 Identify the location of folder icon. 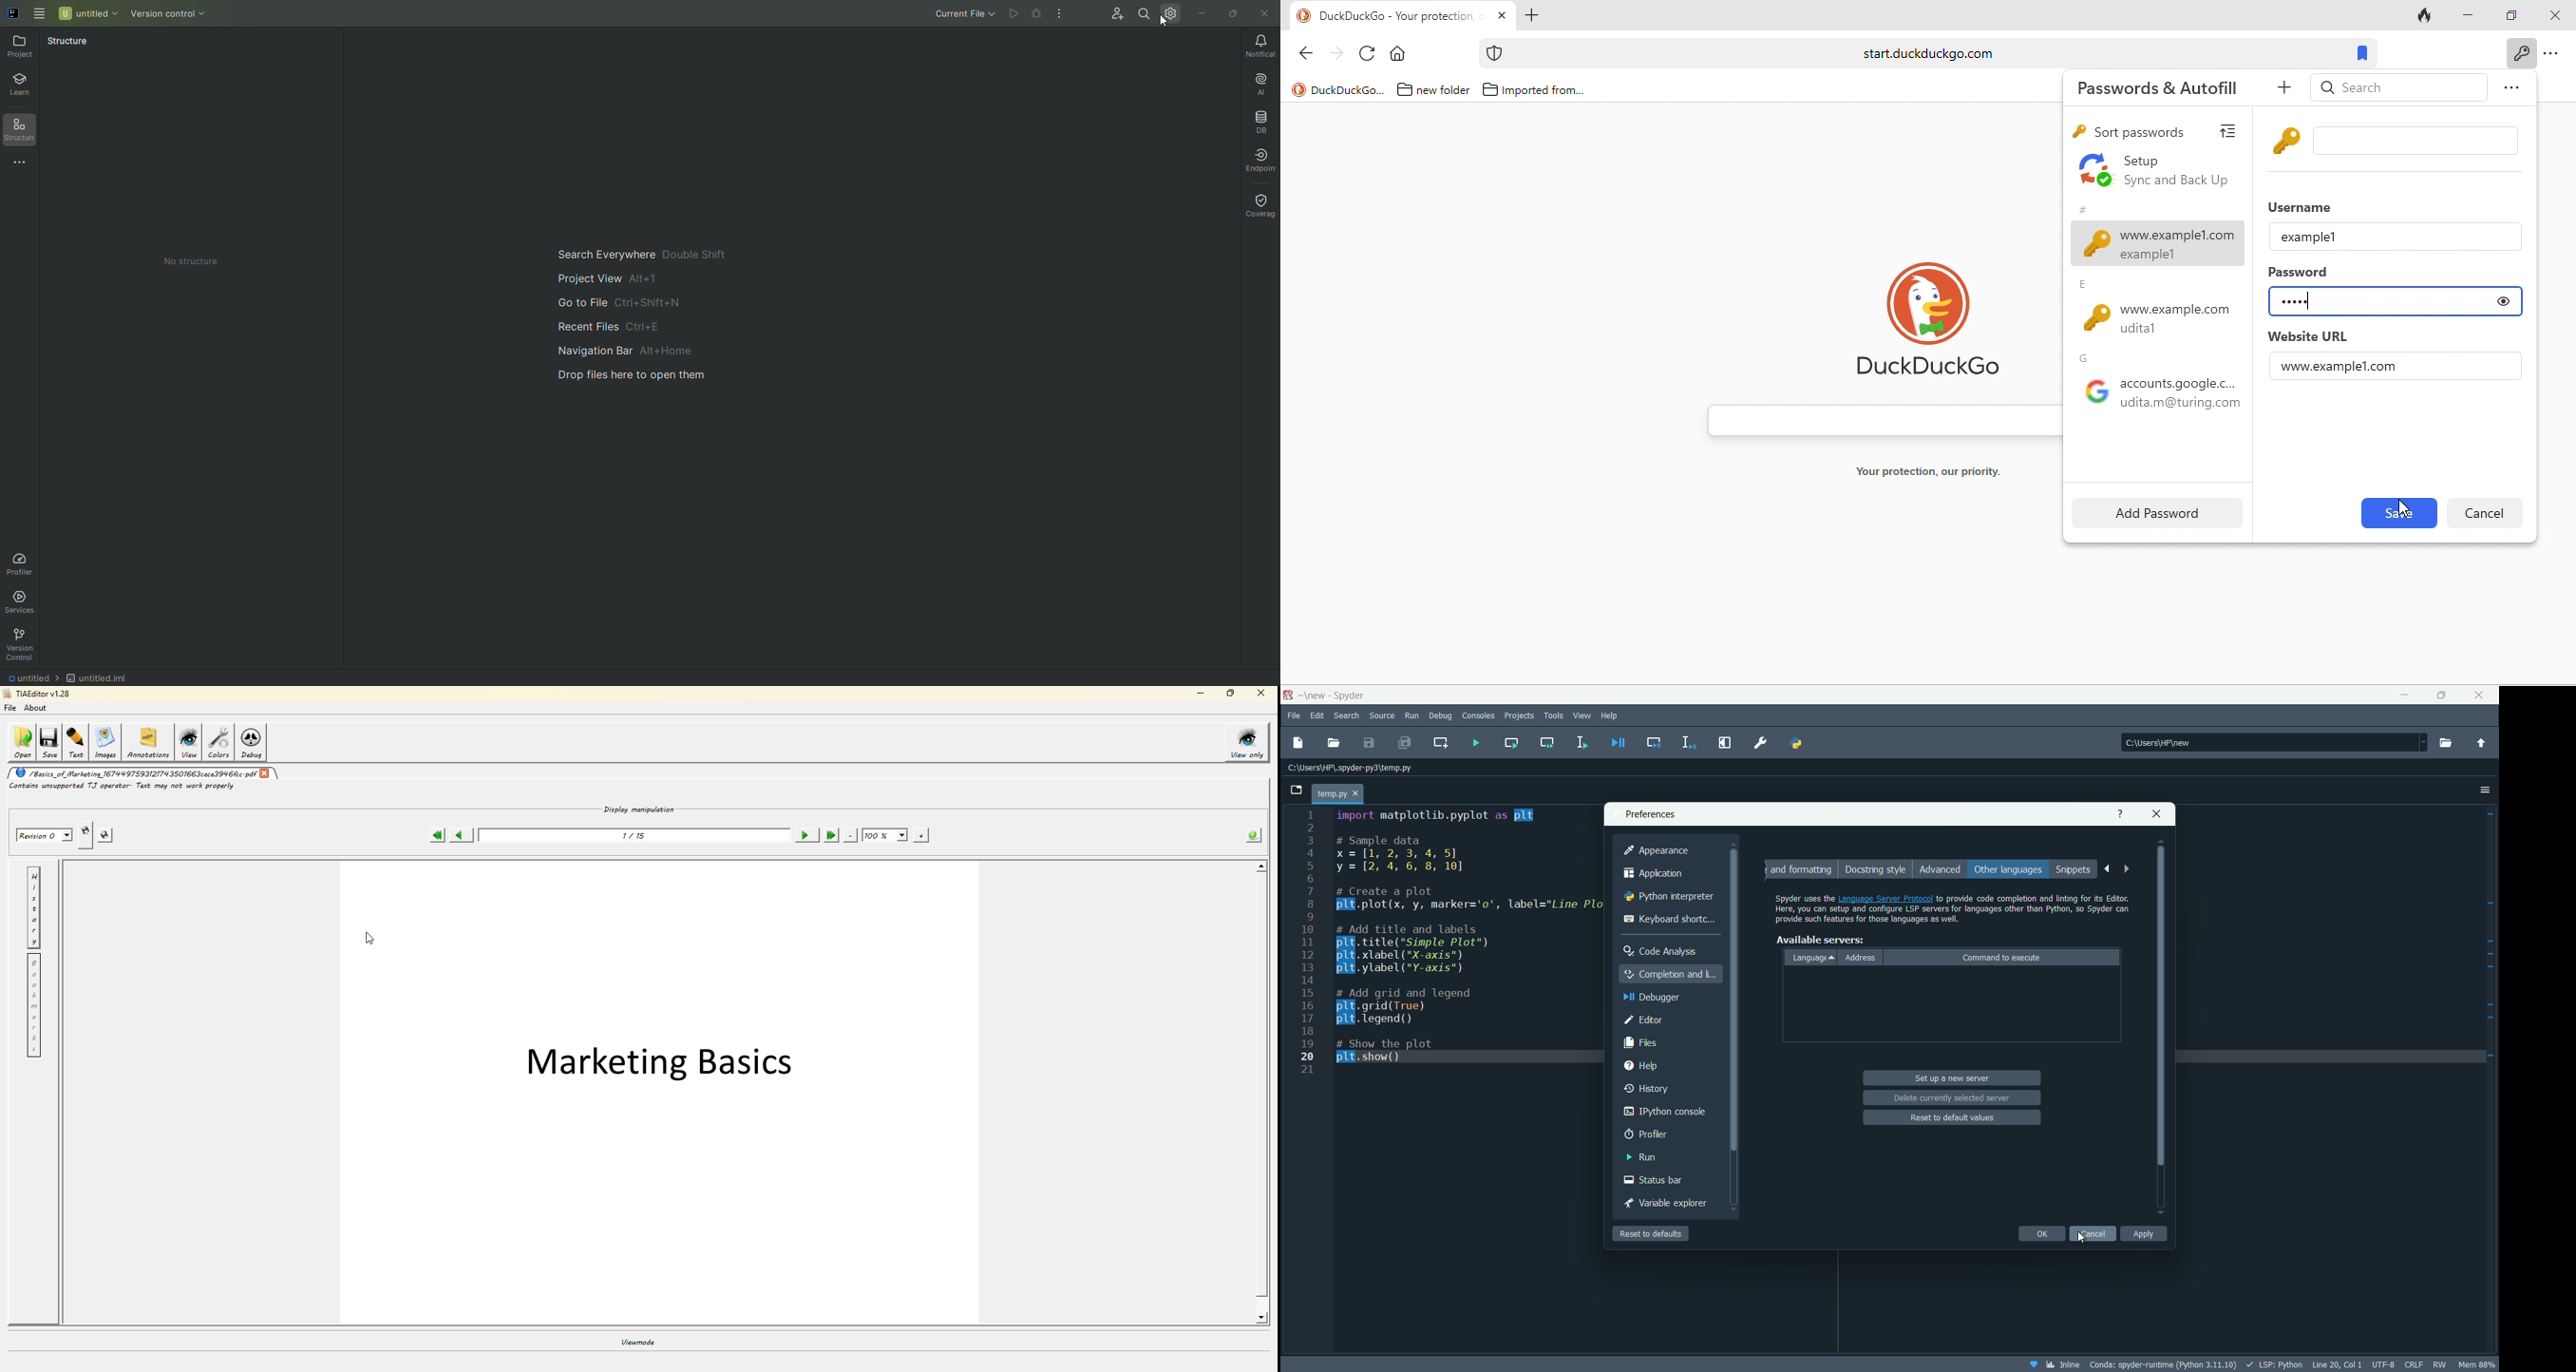
(1405, 89).